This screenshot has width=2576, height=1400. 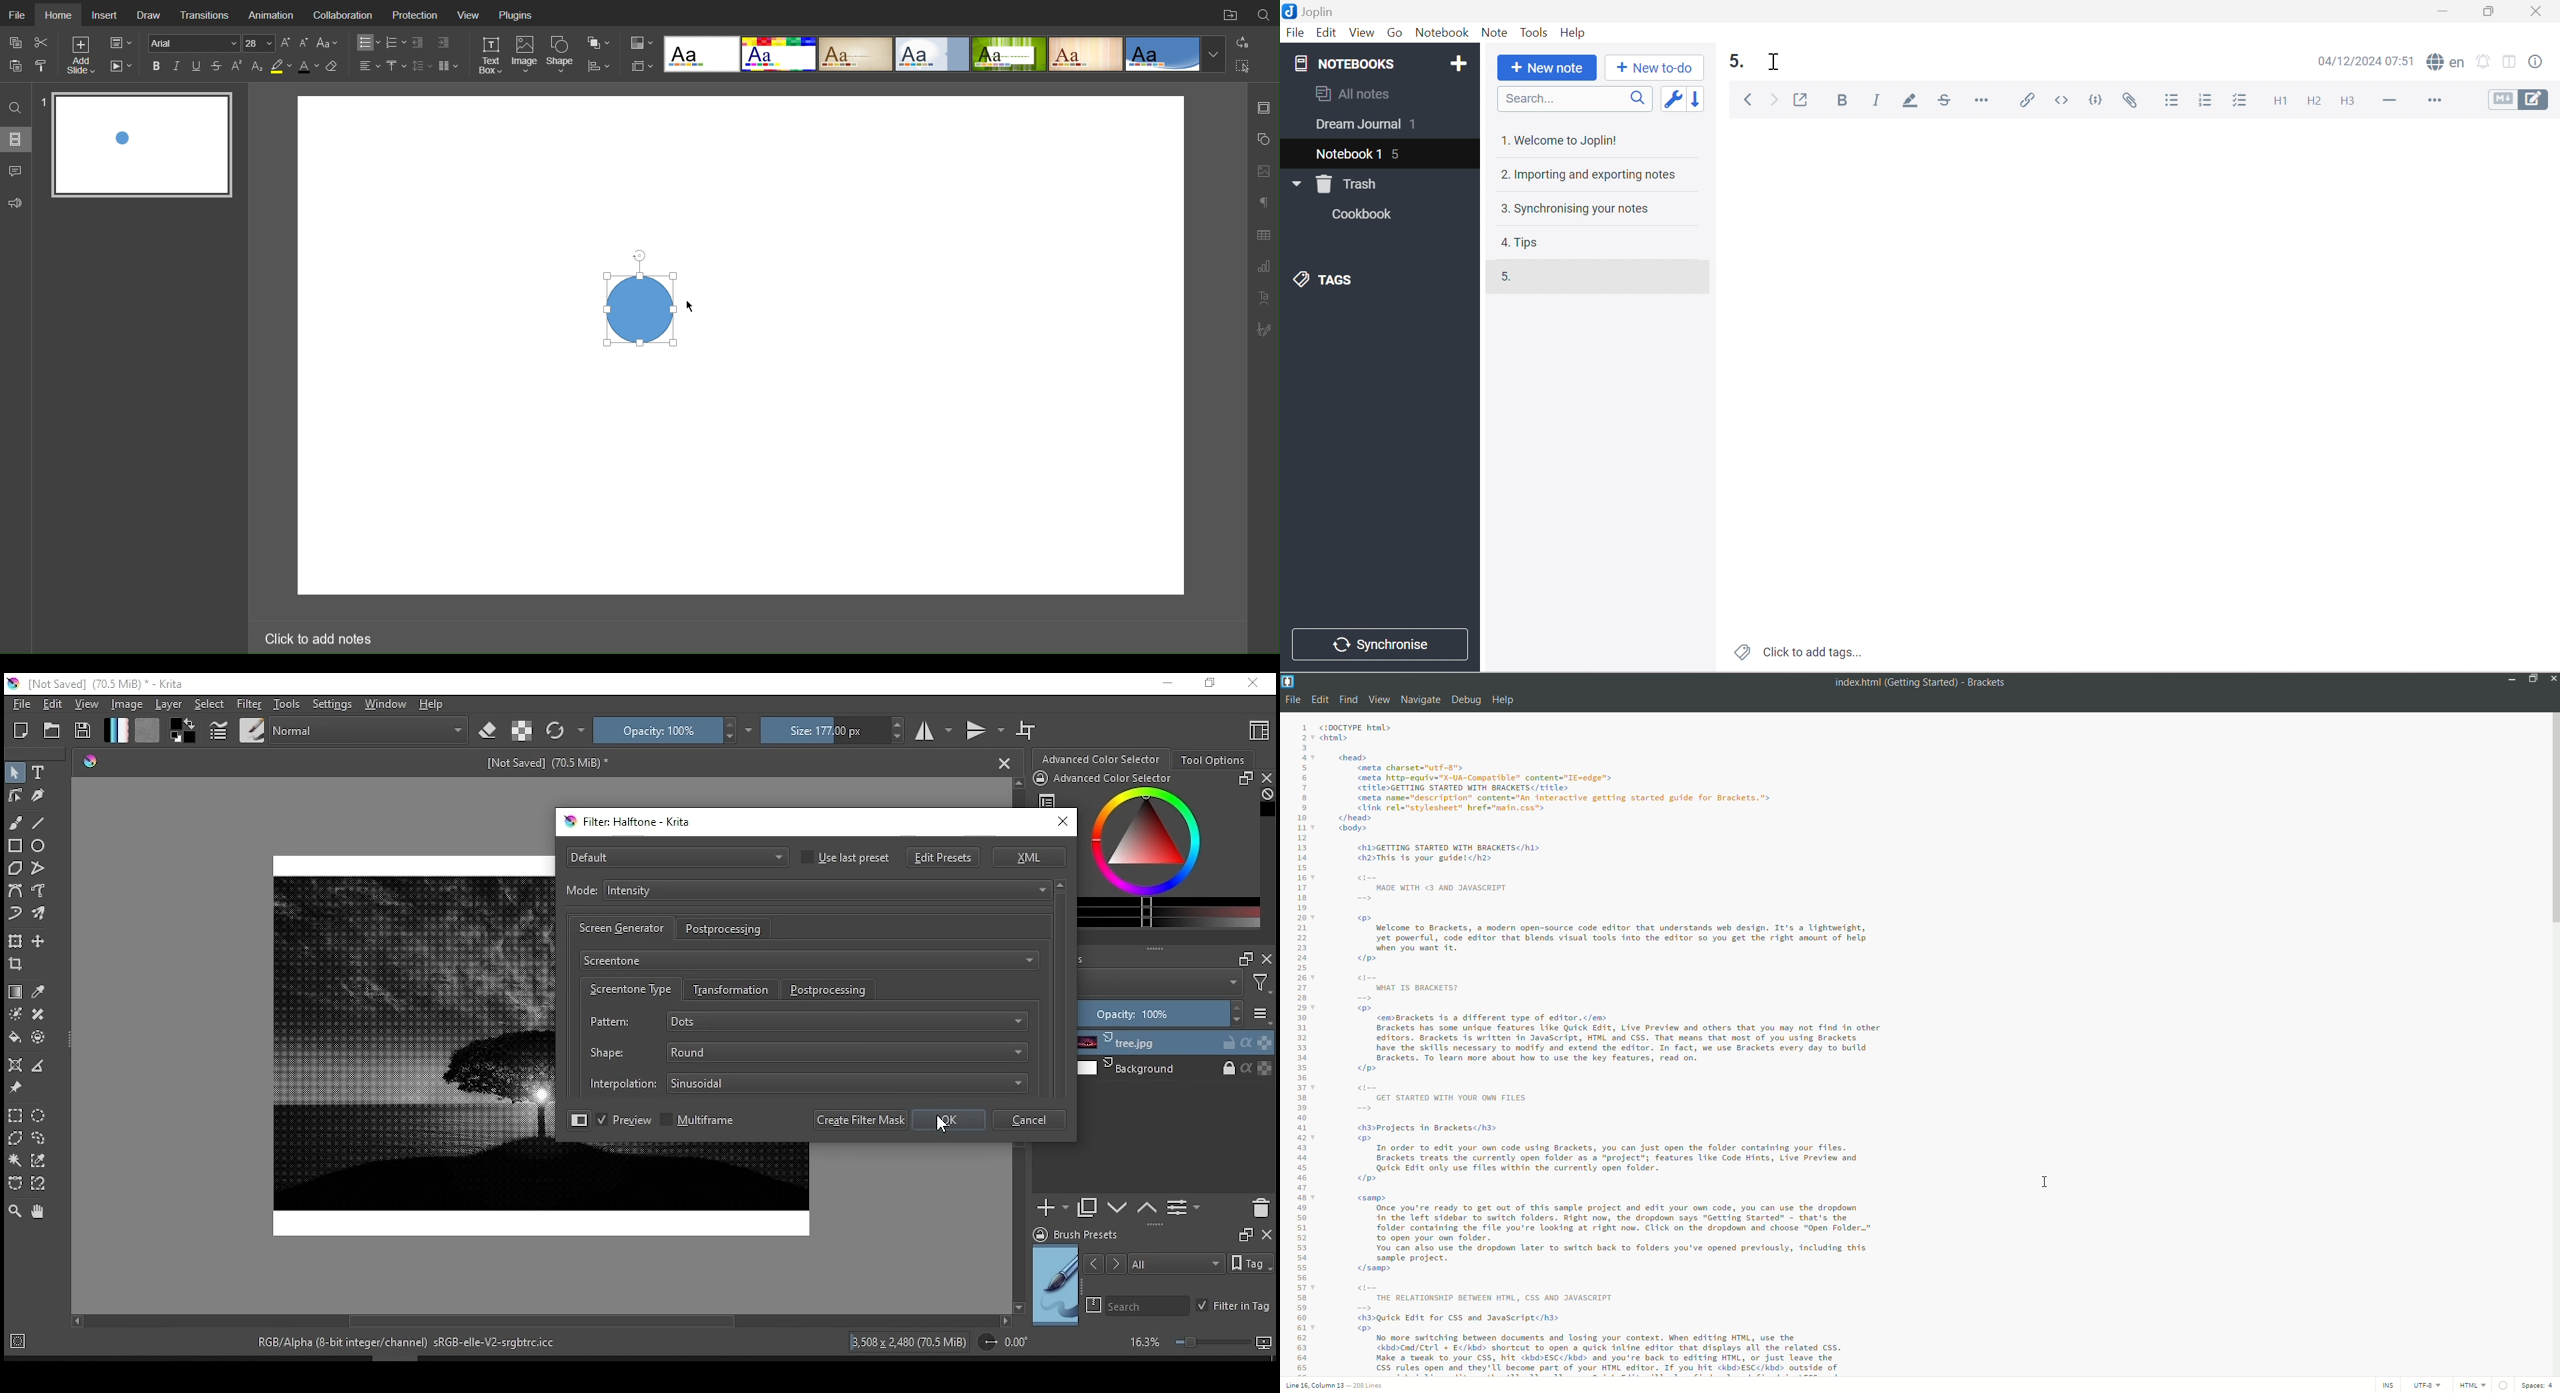 What do you see at coordinates (949, 1120) in the screenshot?
I see `ok` at bounding box center [949, 1120].